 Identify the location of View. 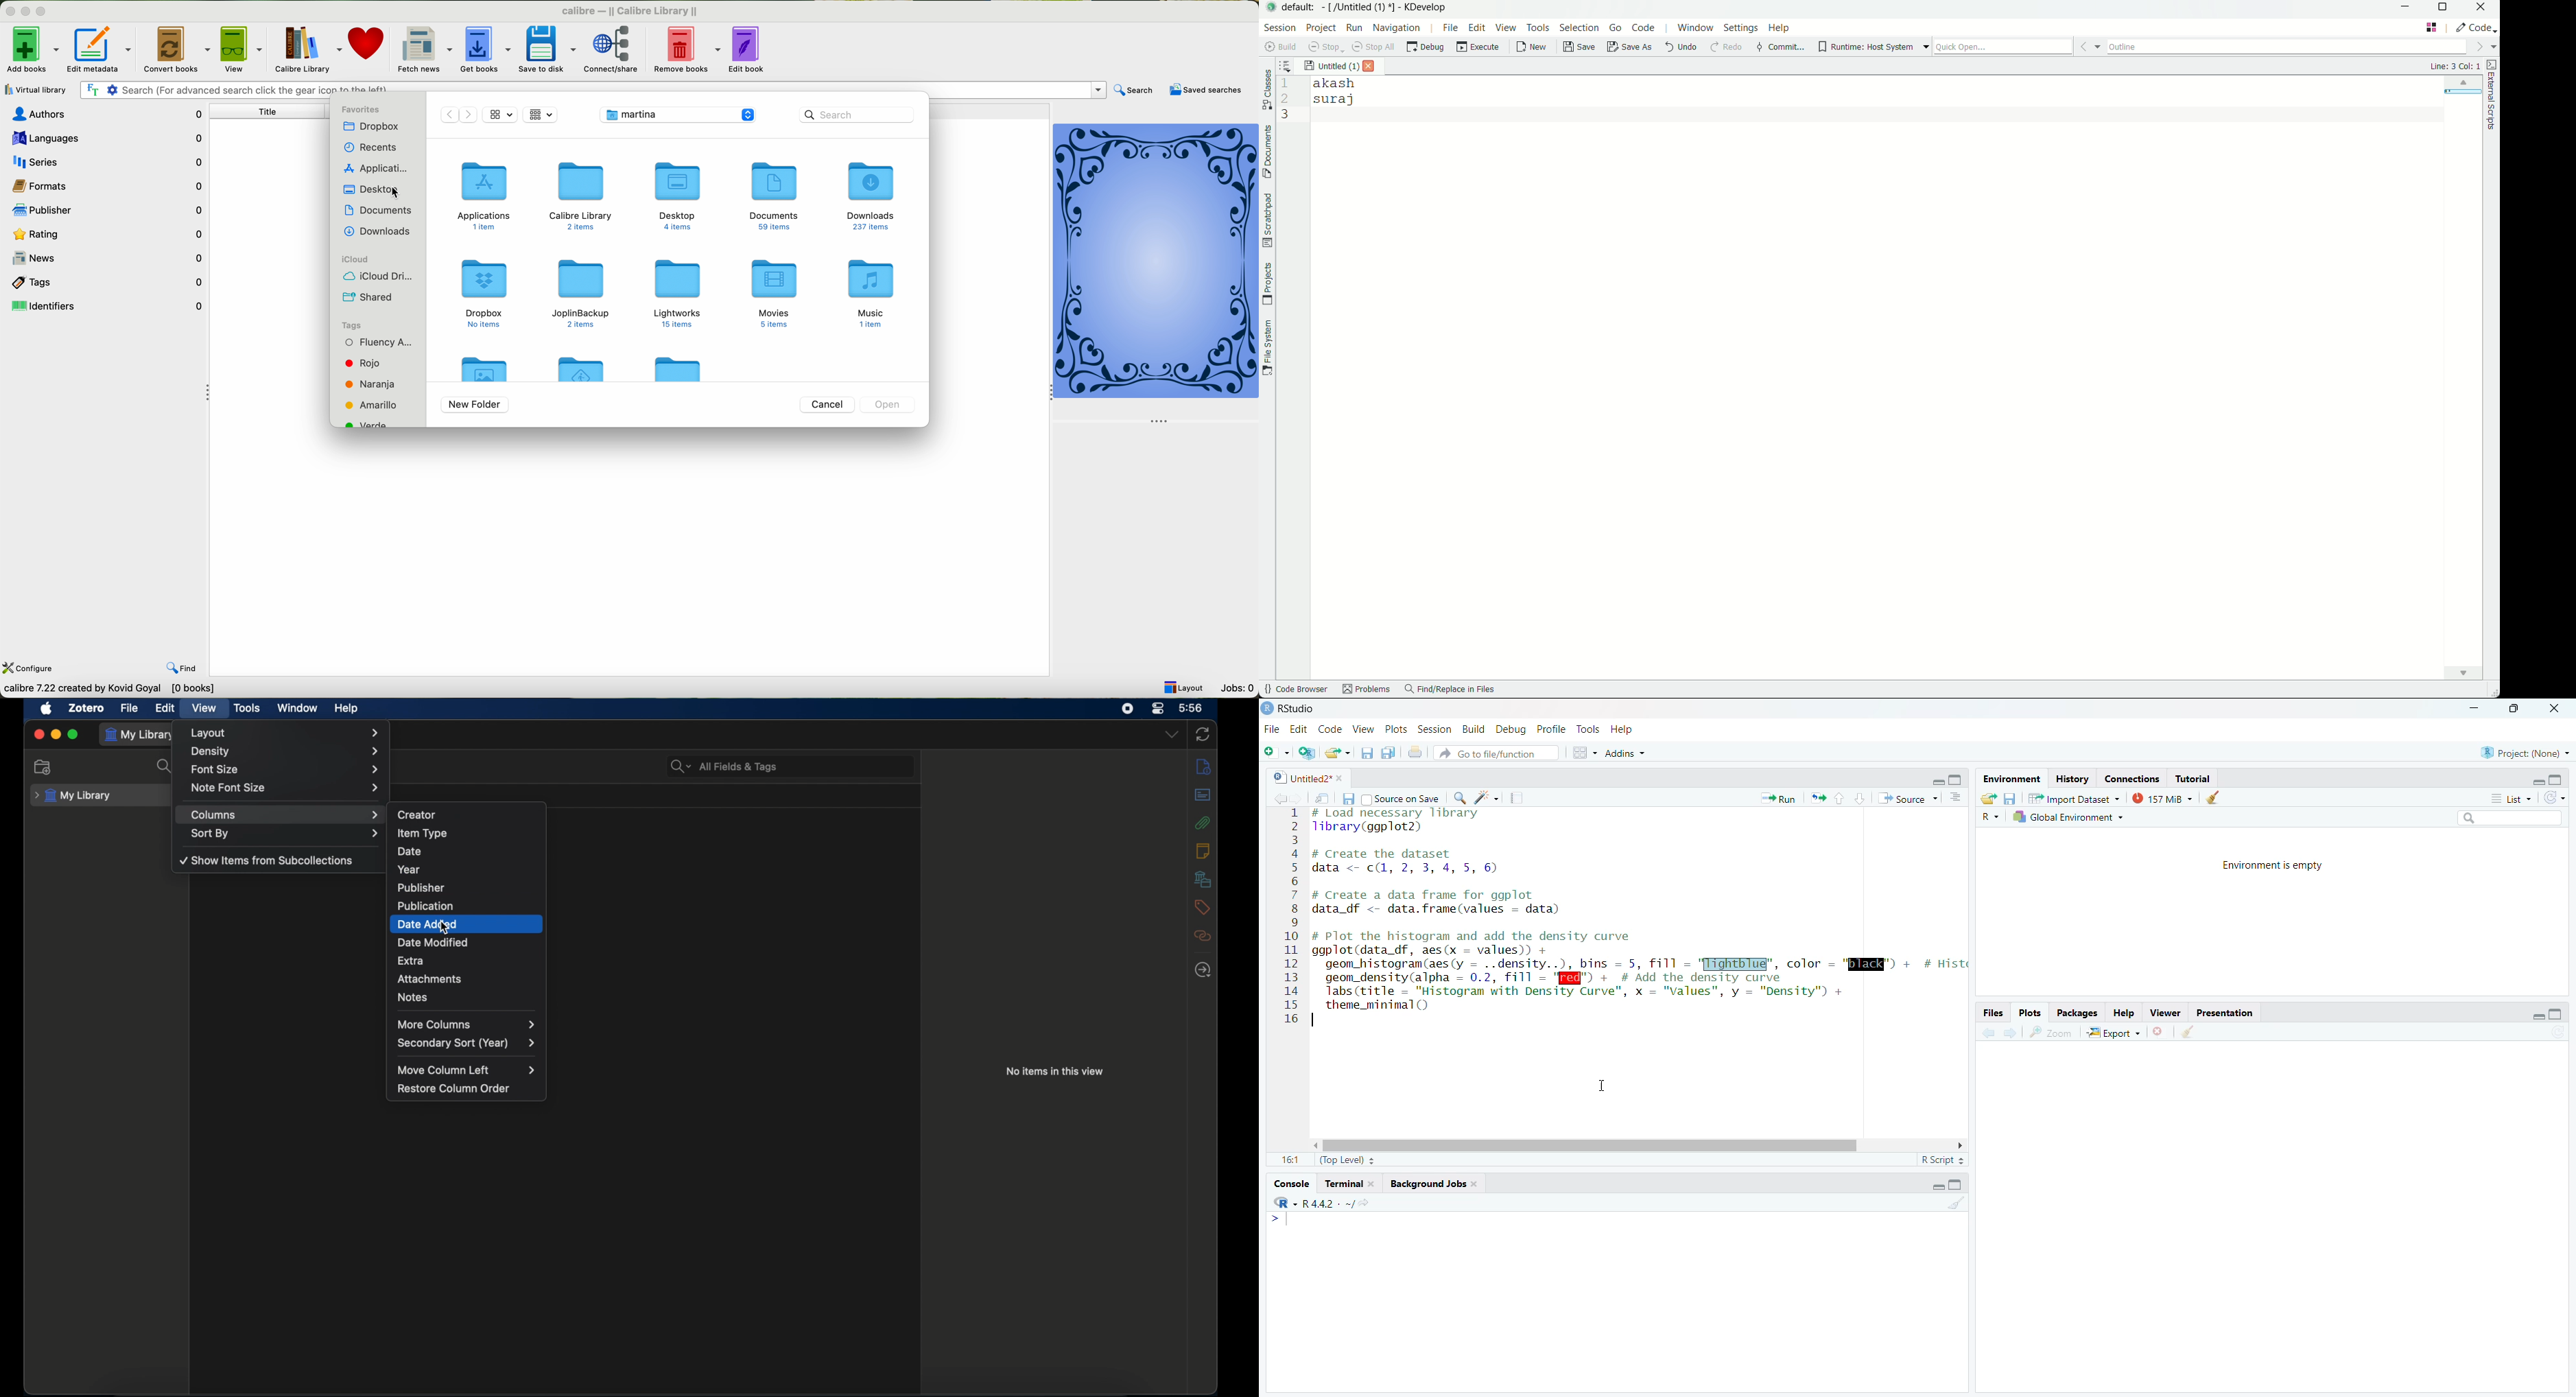
(1362, 727).